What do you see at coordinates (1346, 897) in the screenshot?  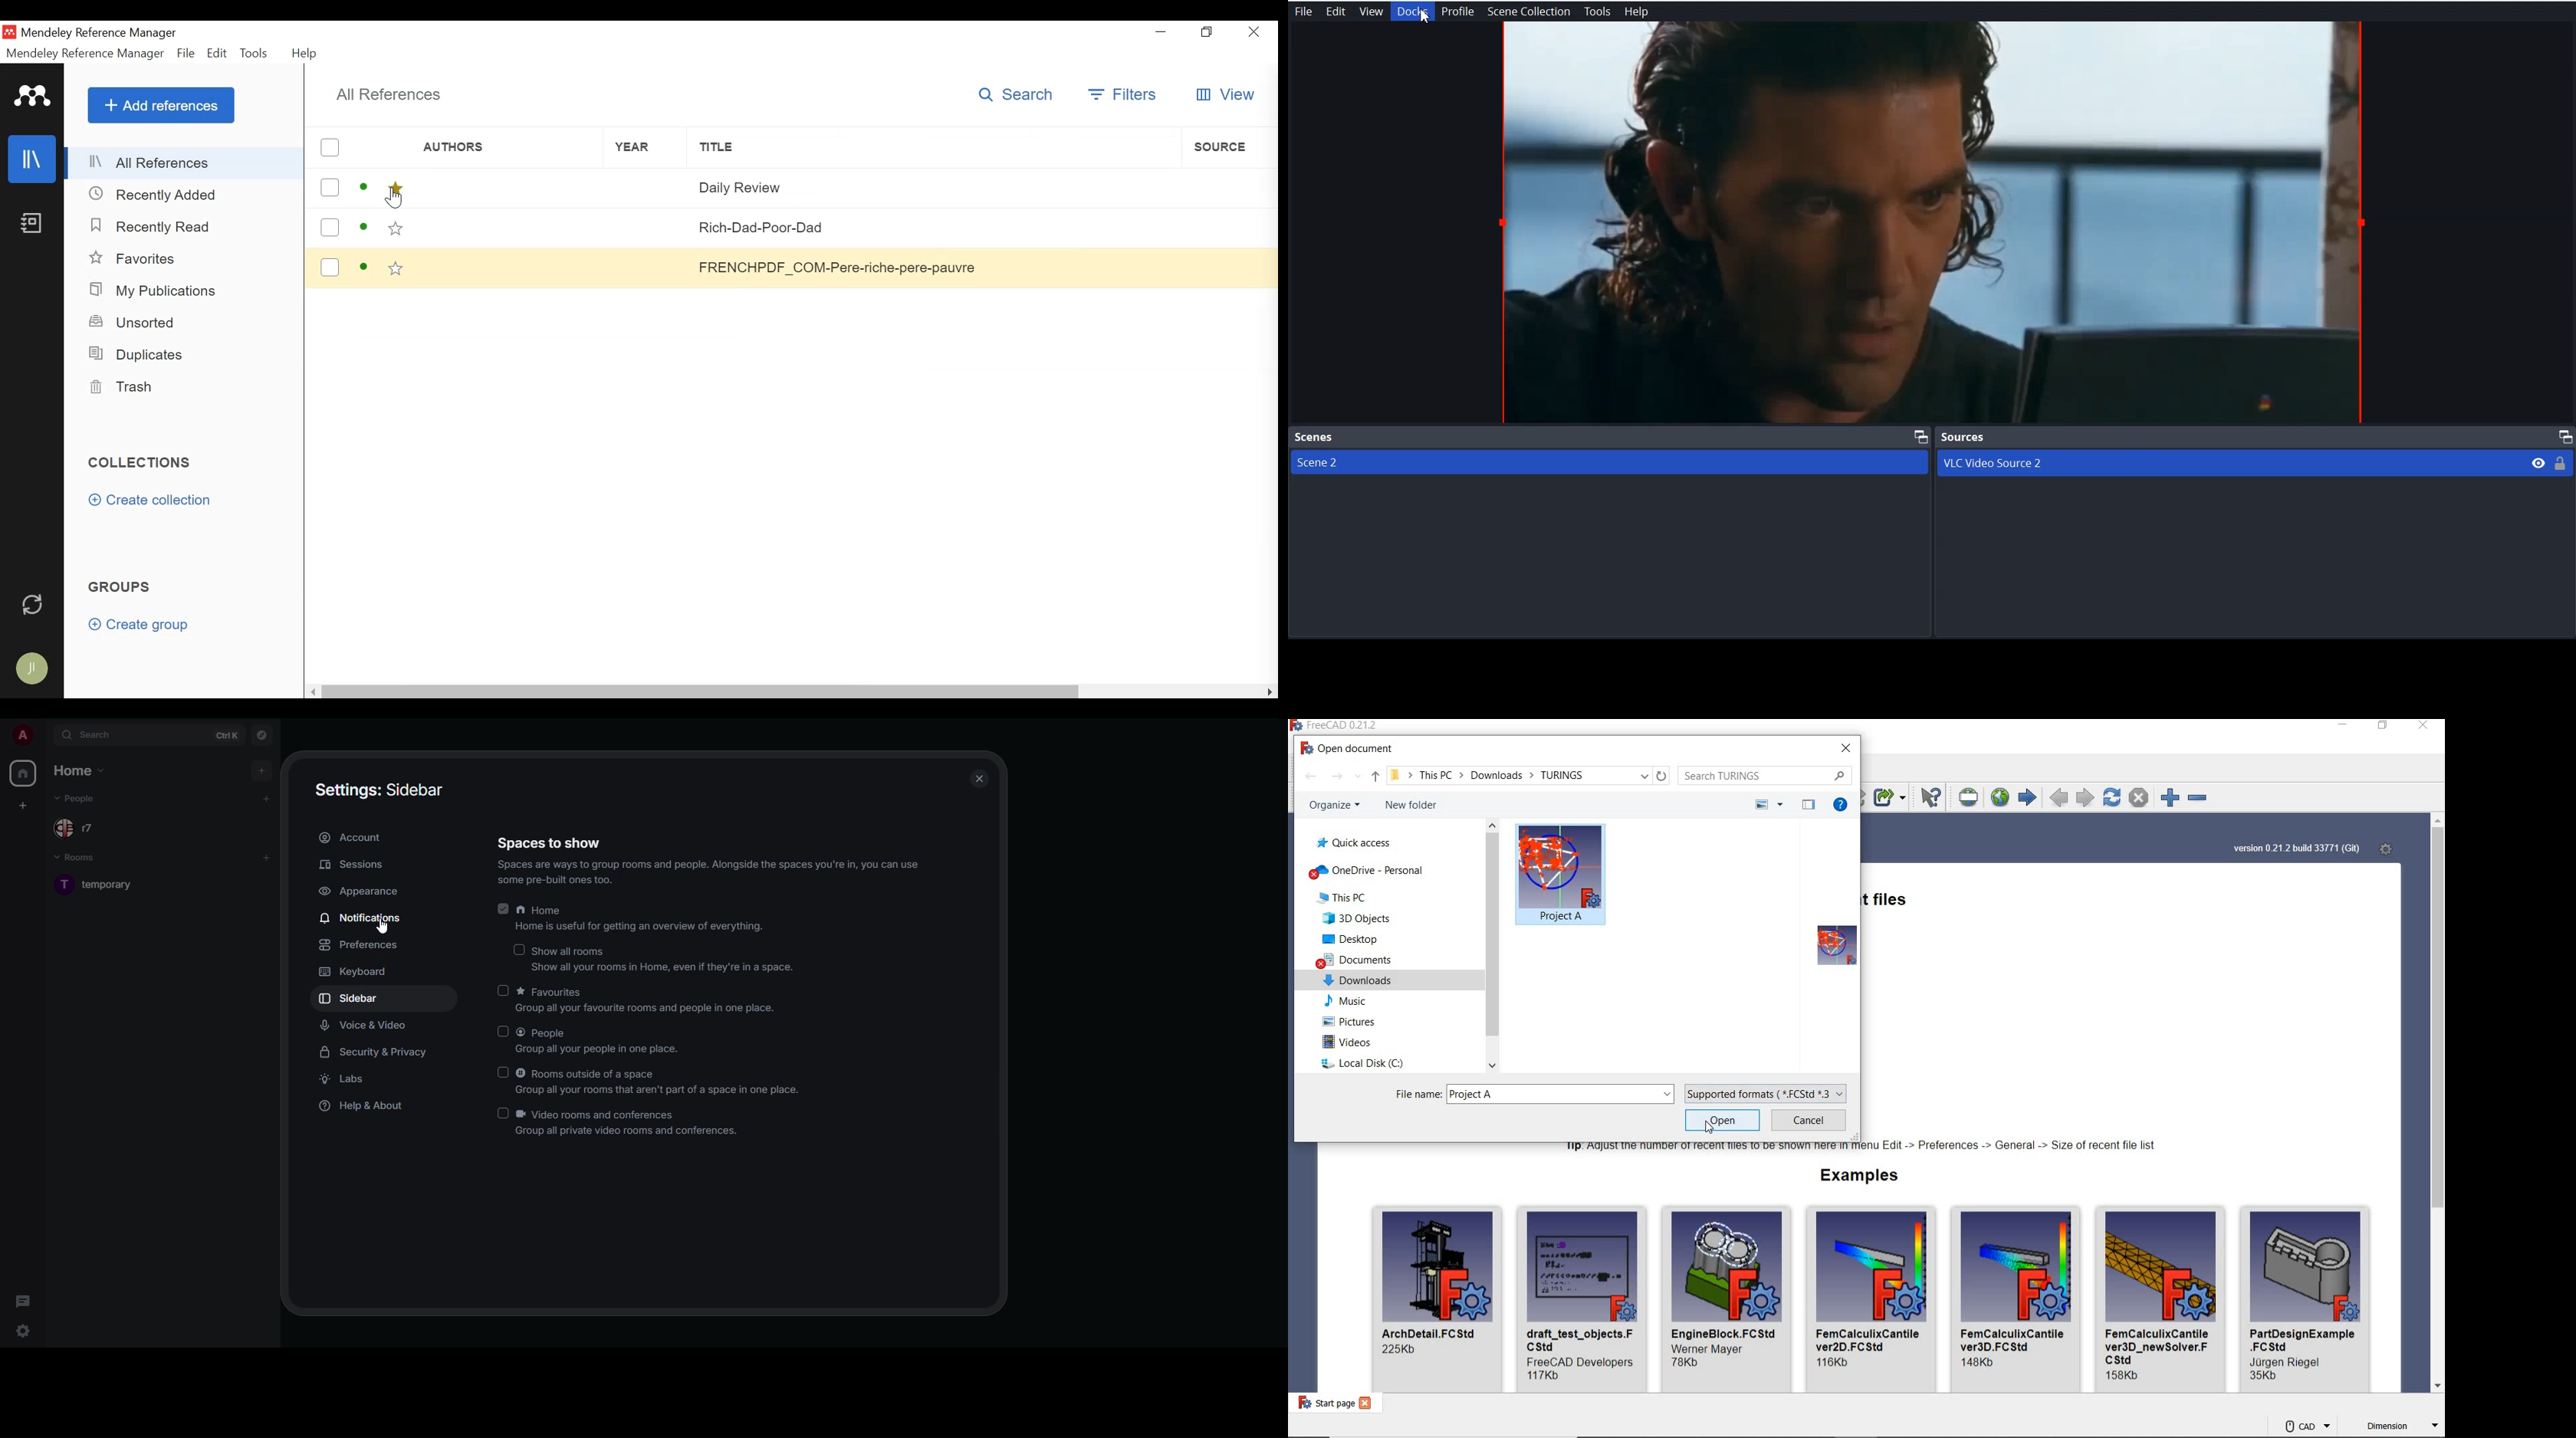 I see `this PC` at bounding box center [1346, 897].